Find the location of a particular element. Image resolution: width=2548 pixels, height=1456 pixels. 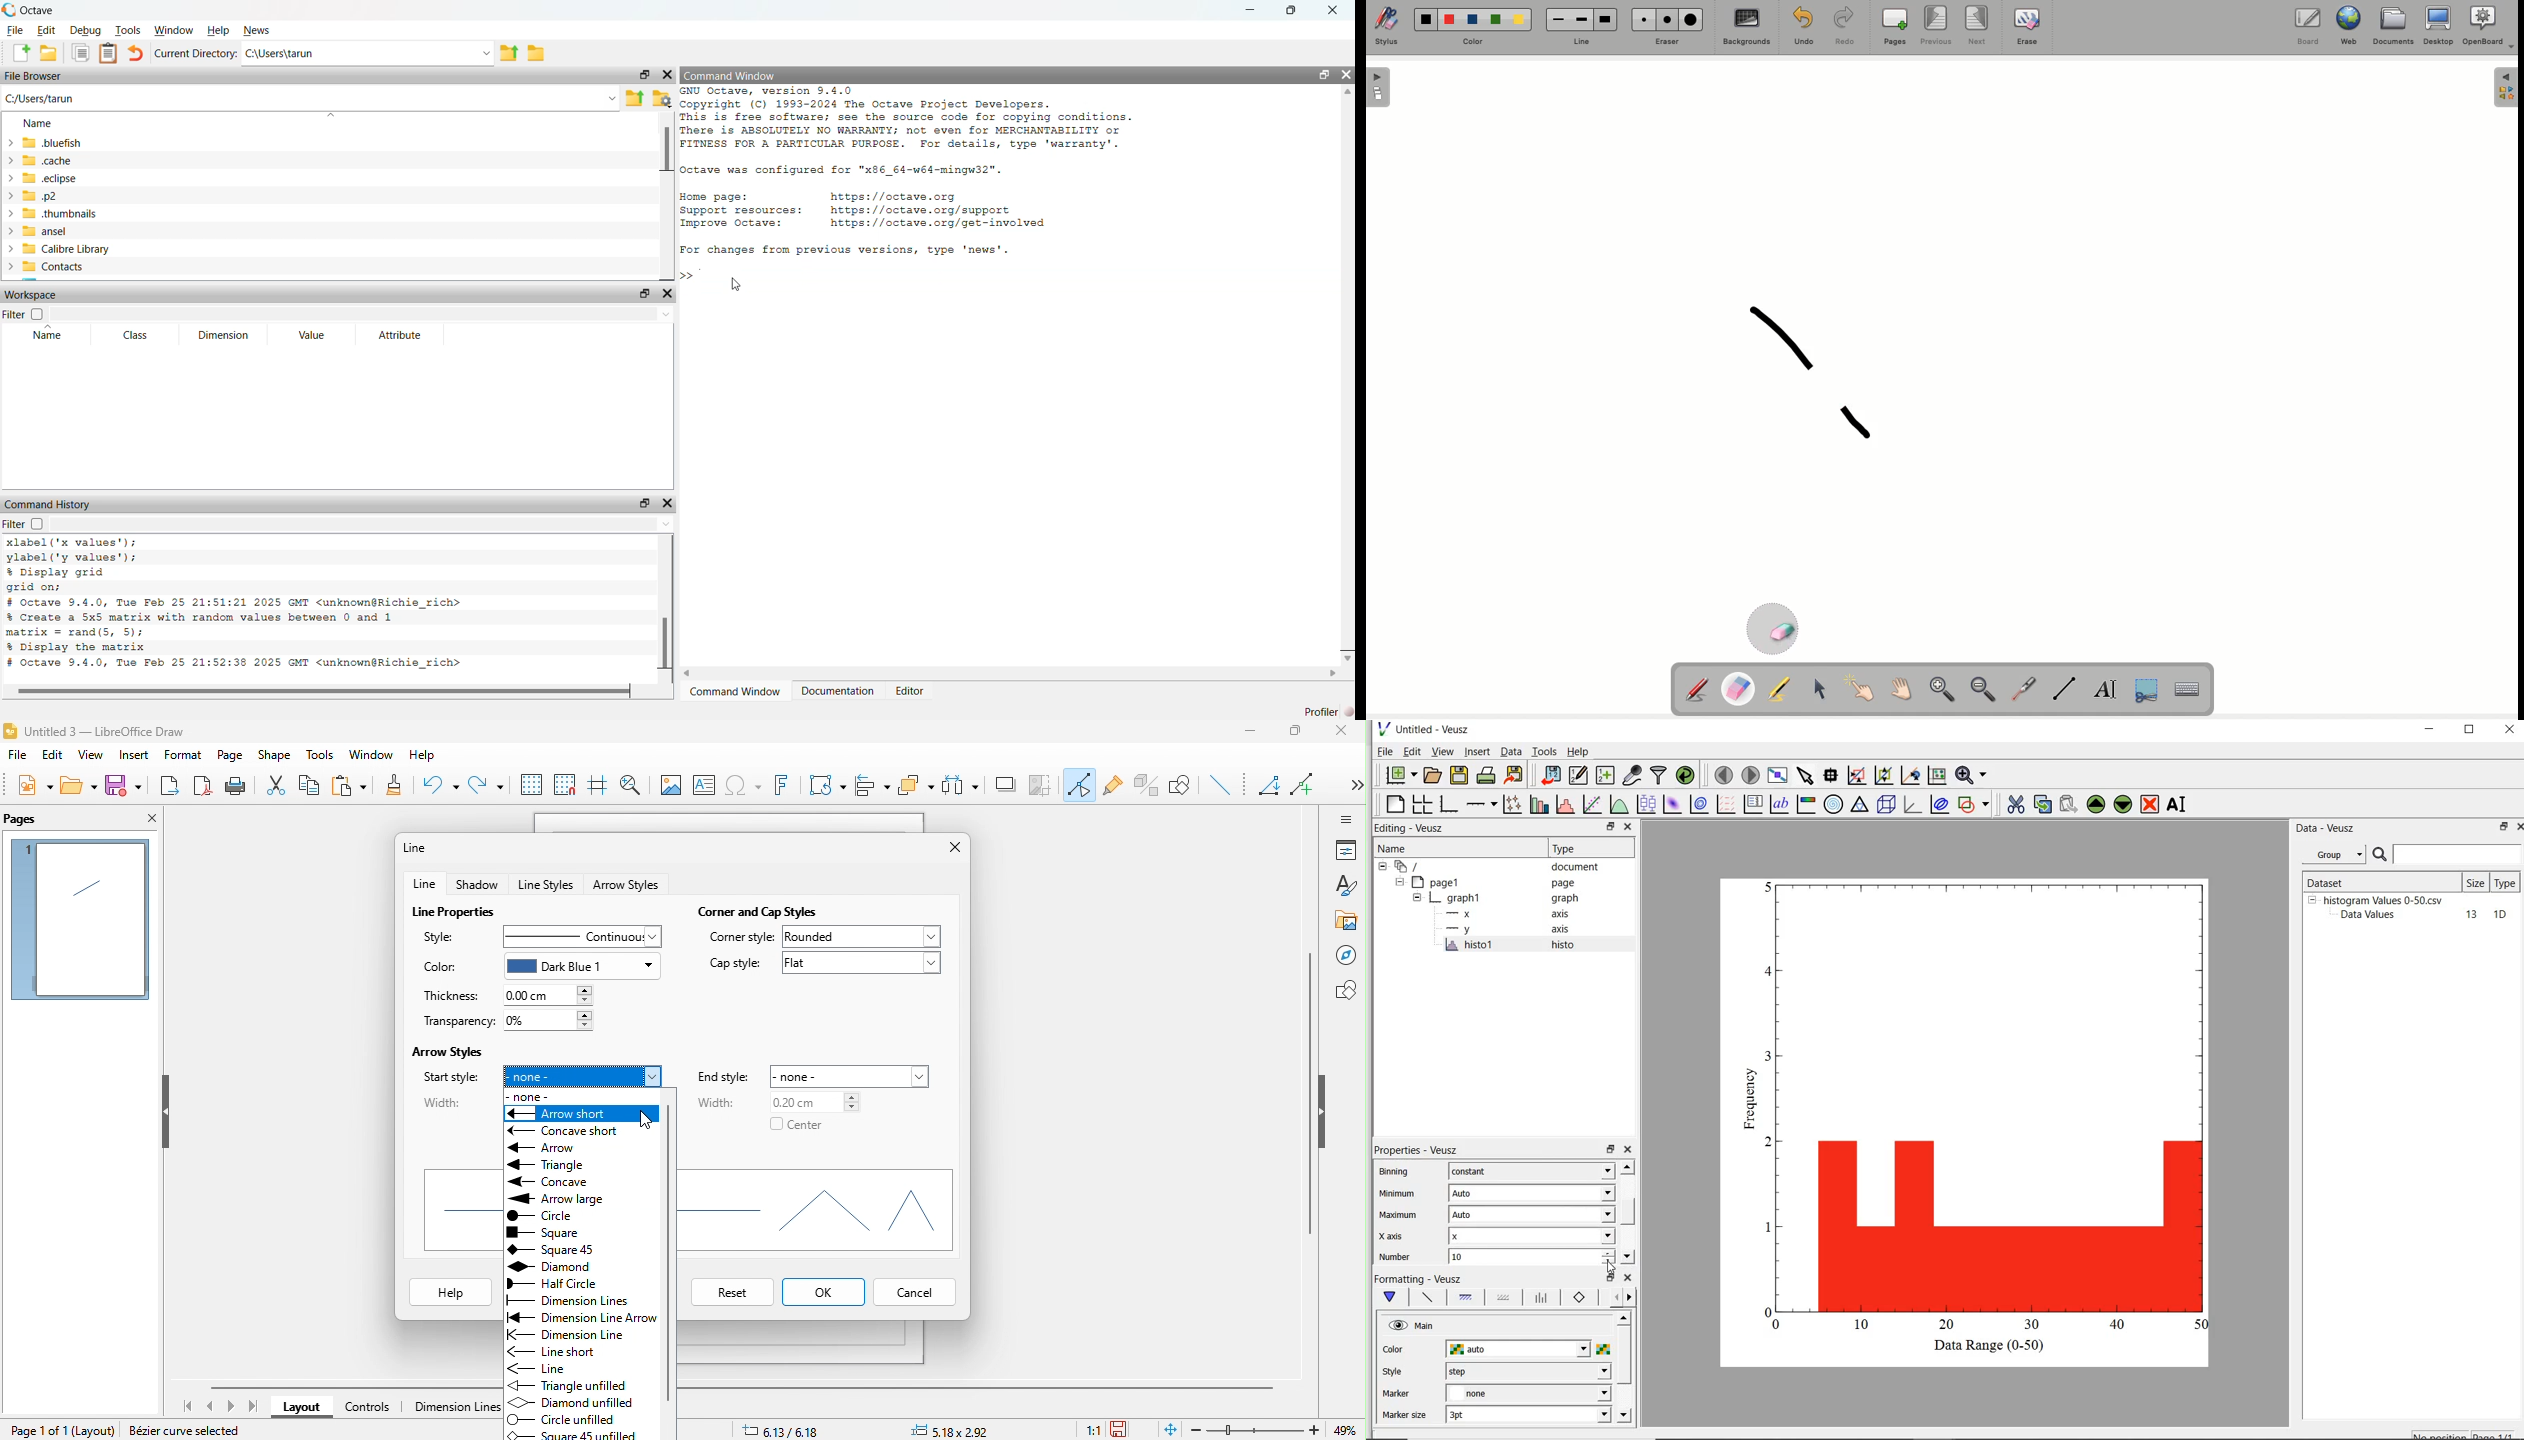

plot key is located at coordinates (1753, 803).